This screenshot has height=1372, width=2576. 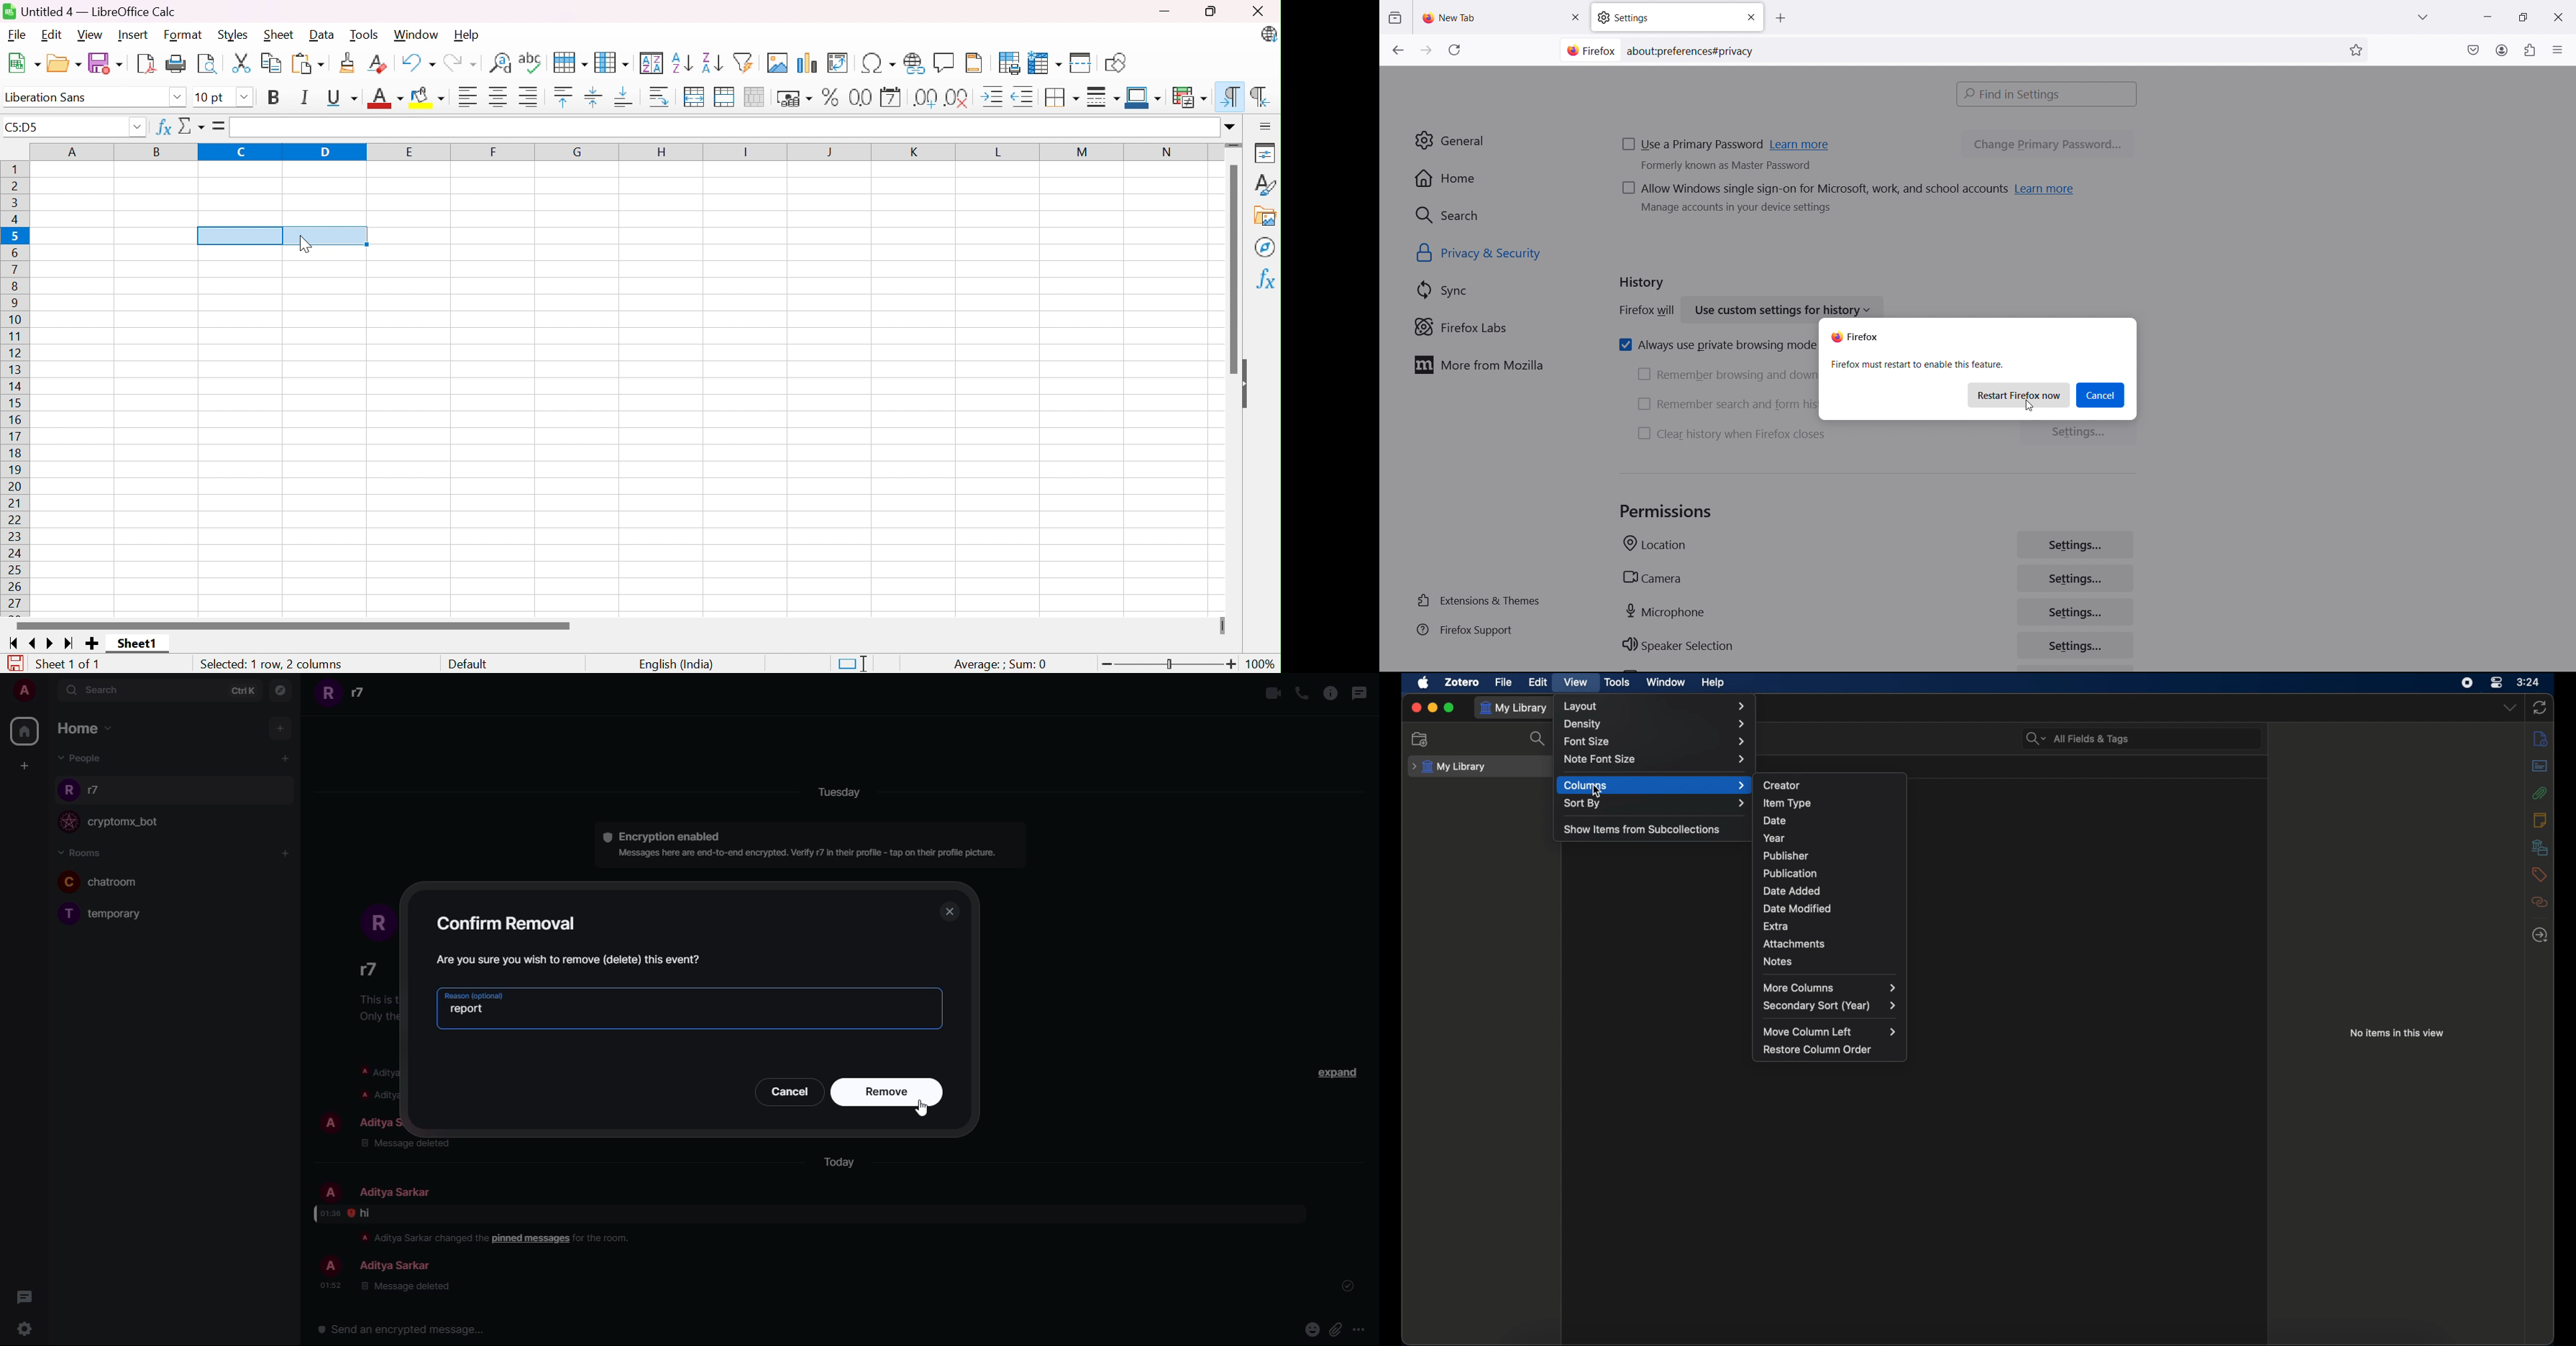 I want to click on Cursor, so click(x=1596, y=792).